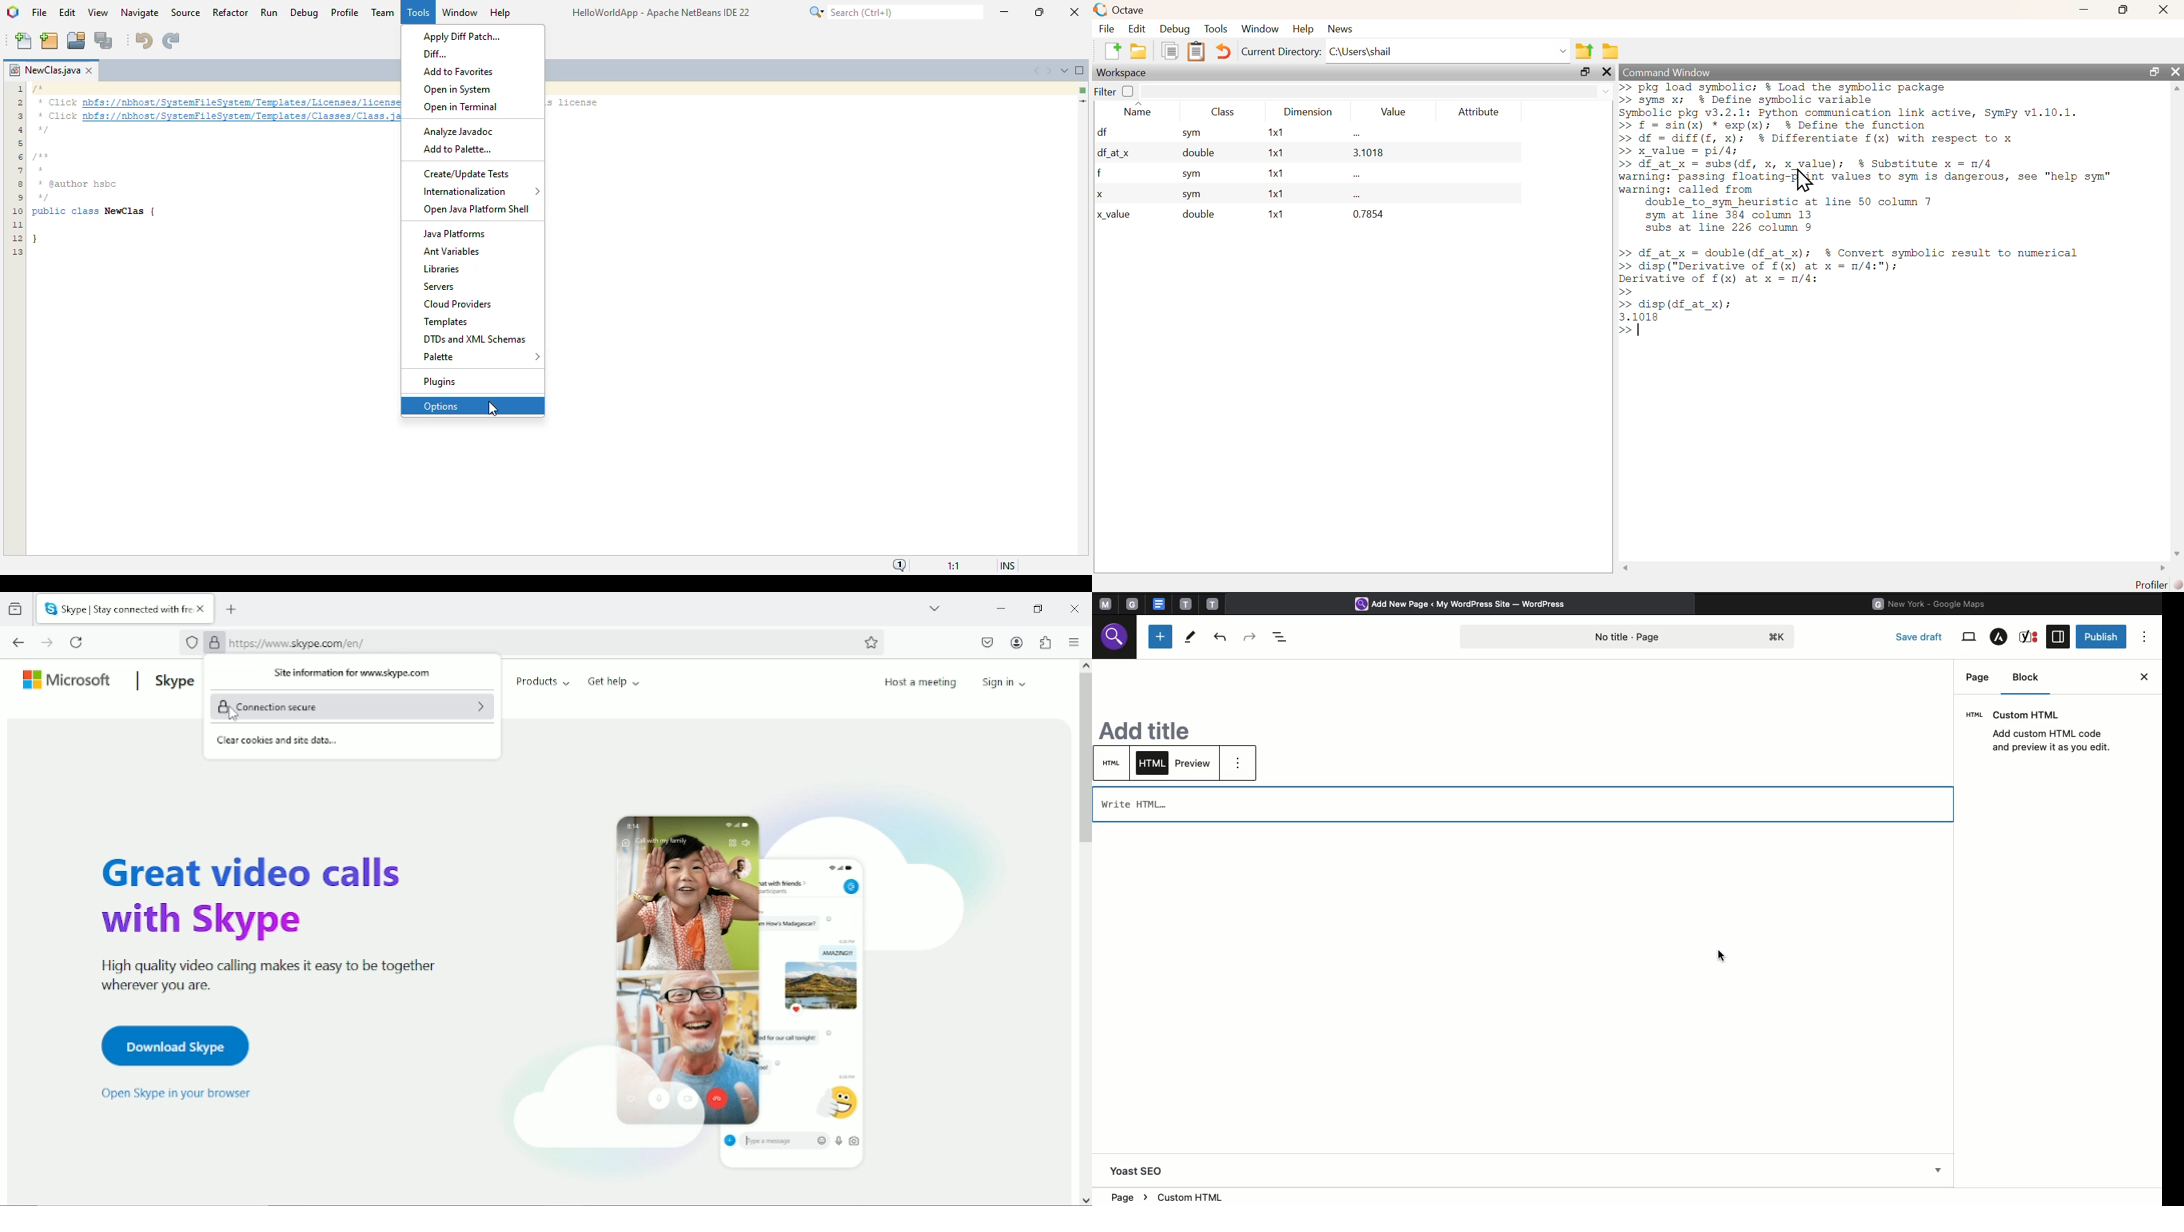 The height and width of the screenshot is (1232, 2184). Describe the element at coordinates (2146, 637) in the screenshot. I see `Options` at that location.